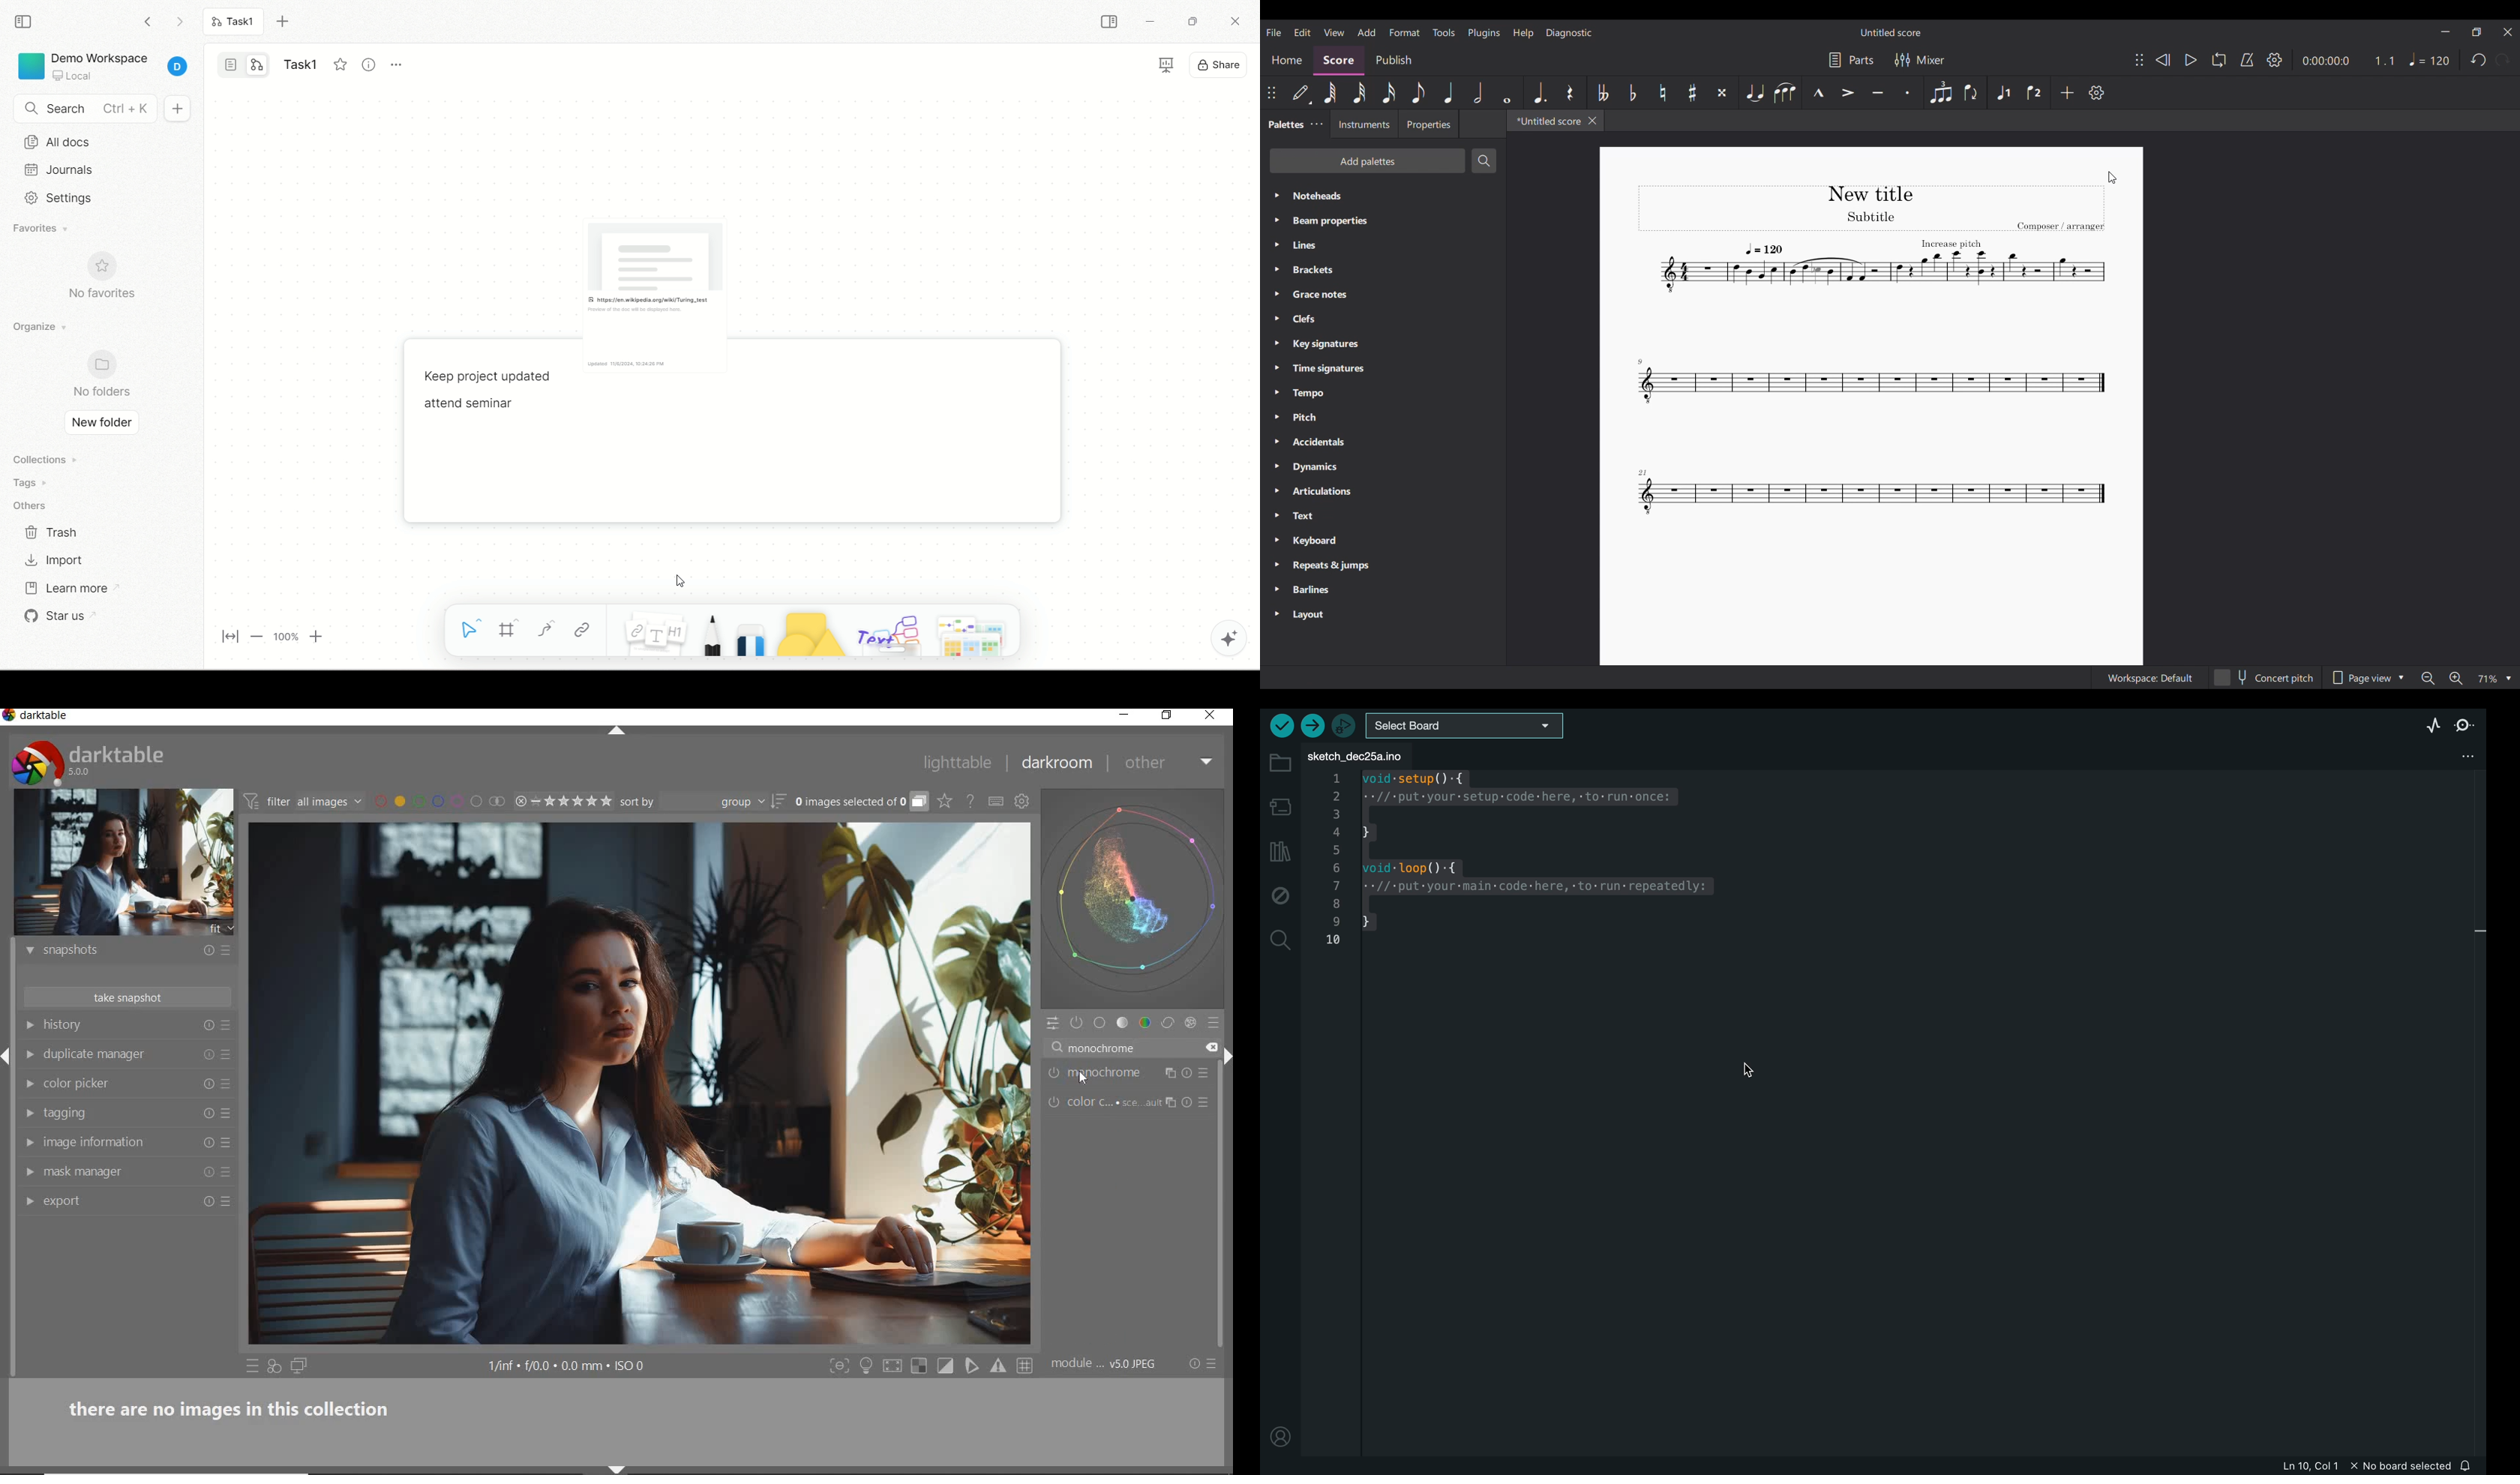 This screenshot has height=1484, width=2520. Describe the element at coordinates (35, 503) in the screenshot. I see `others` at that location.